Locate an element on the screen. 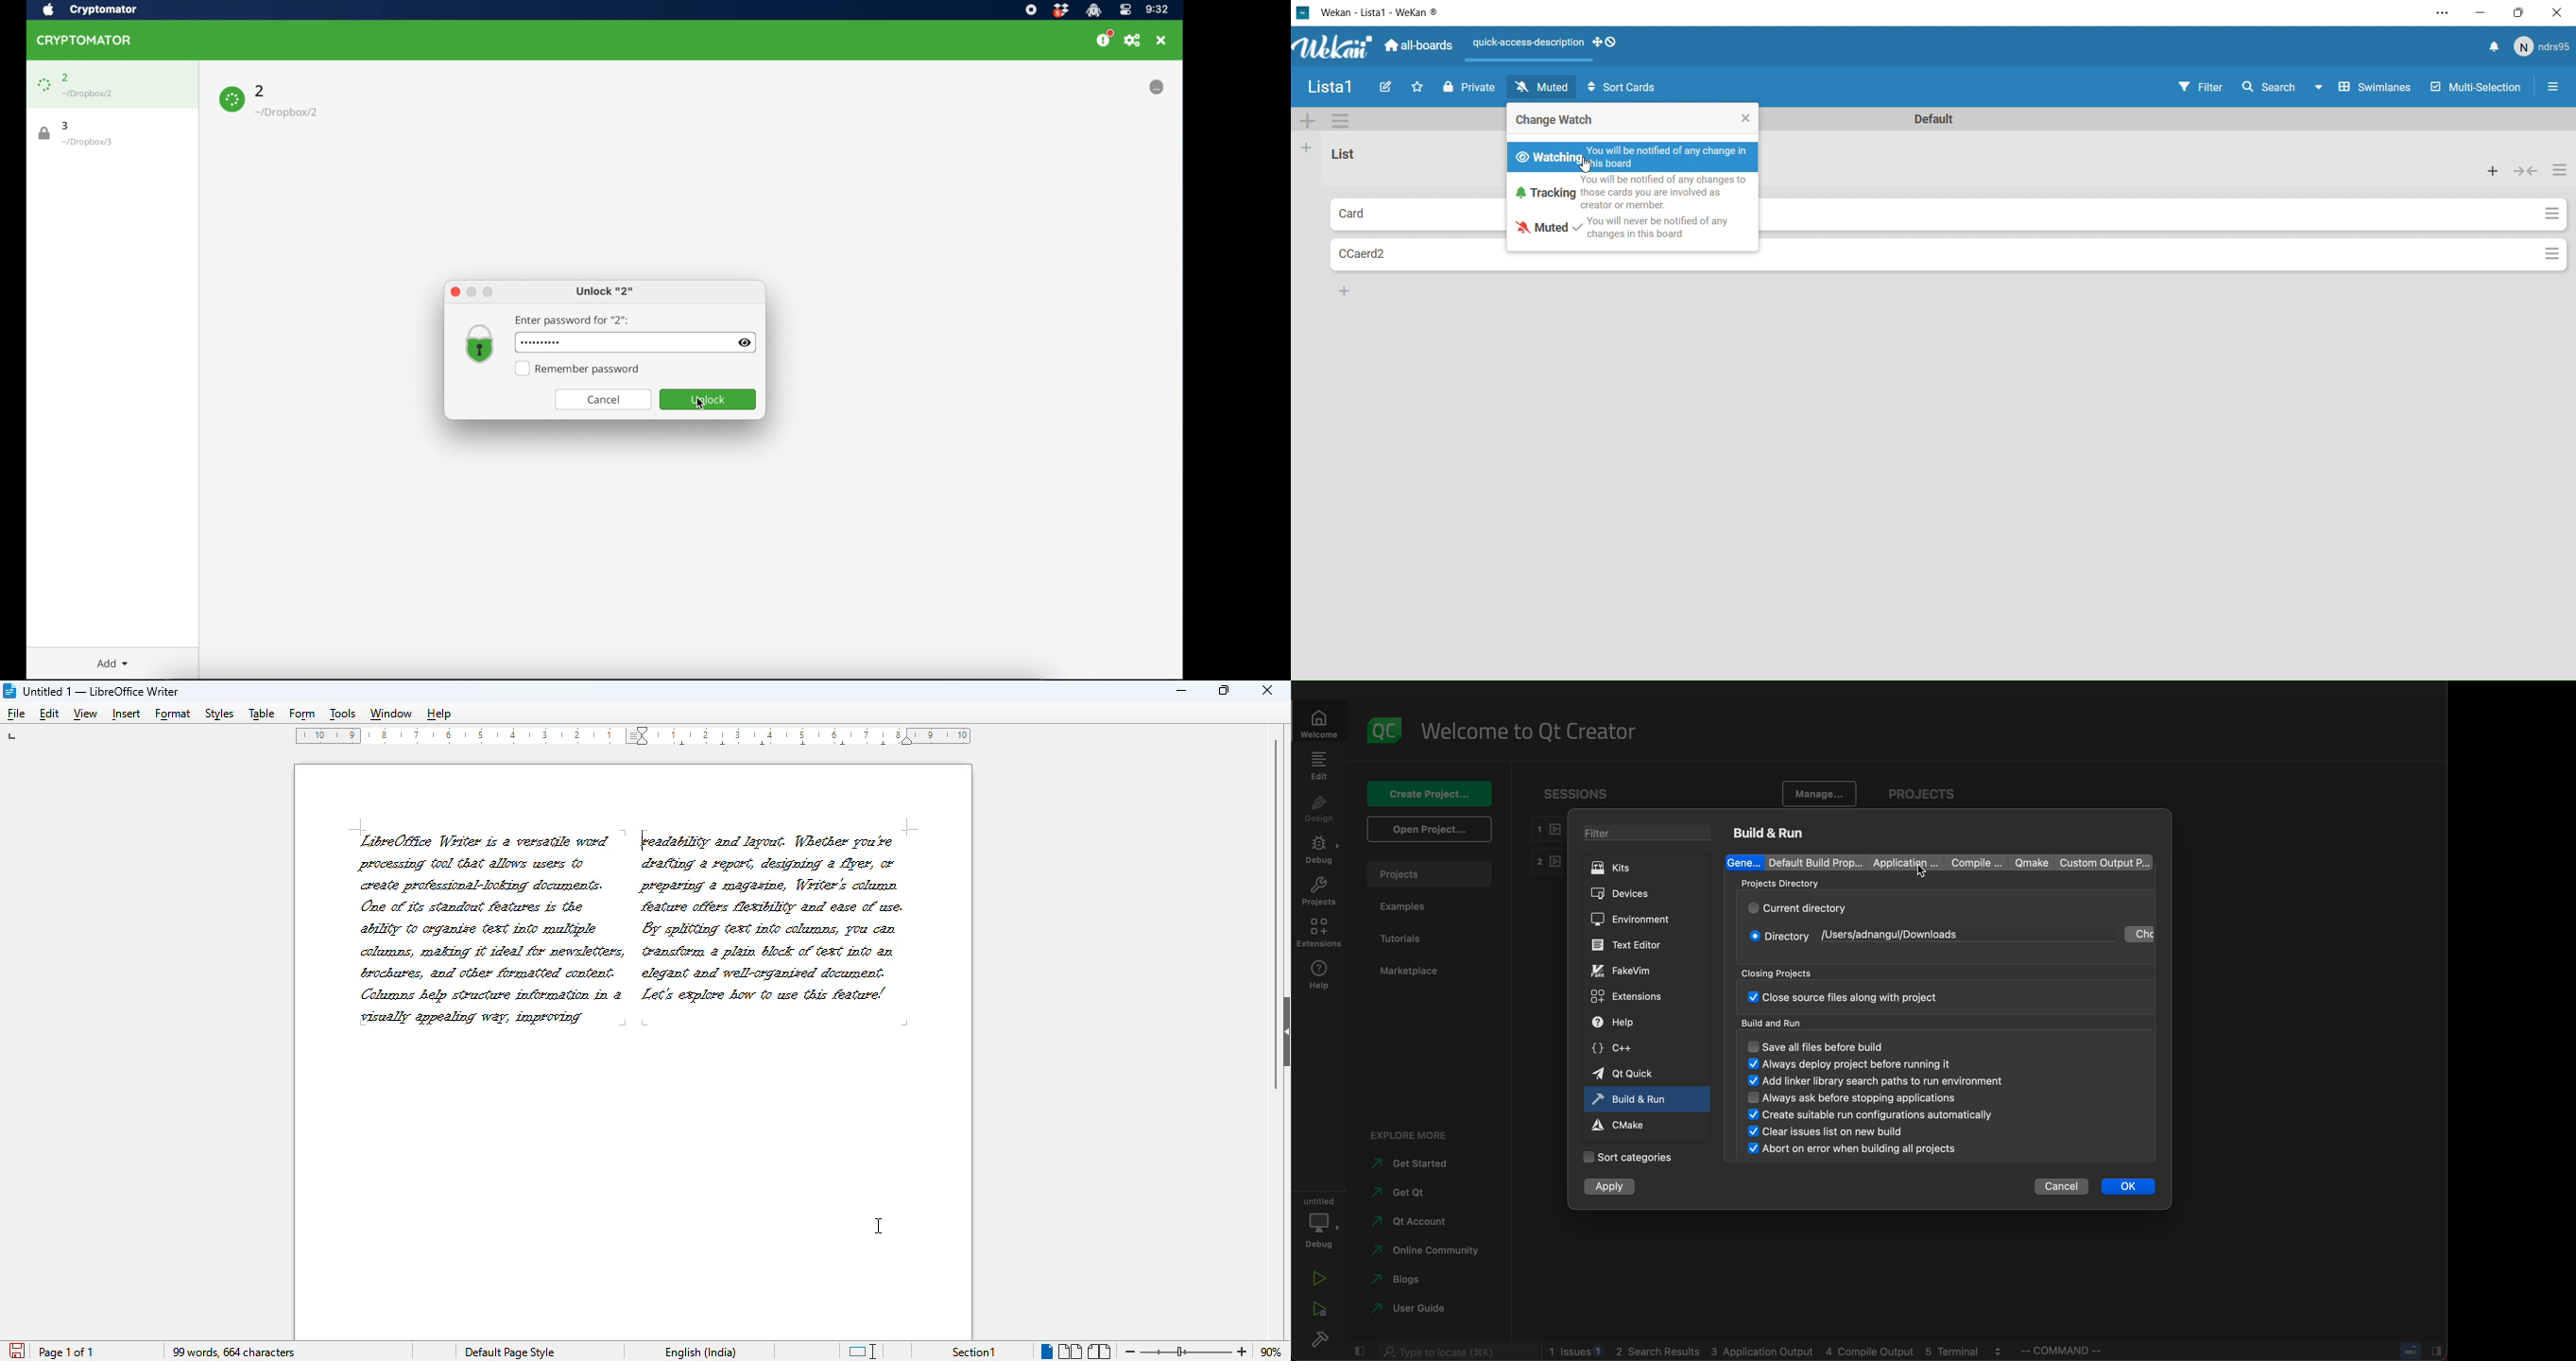 This screenshot has height=1372, width=2576. Options is located at coordinates (2563, 171).